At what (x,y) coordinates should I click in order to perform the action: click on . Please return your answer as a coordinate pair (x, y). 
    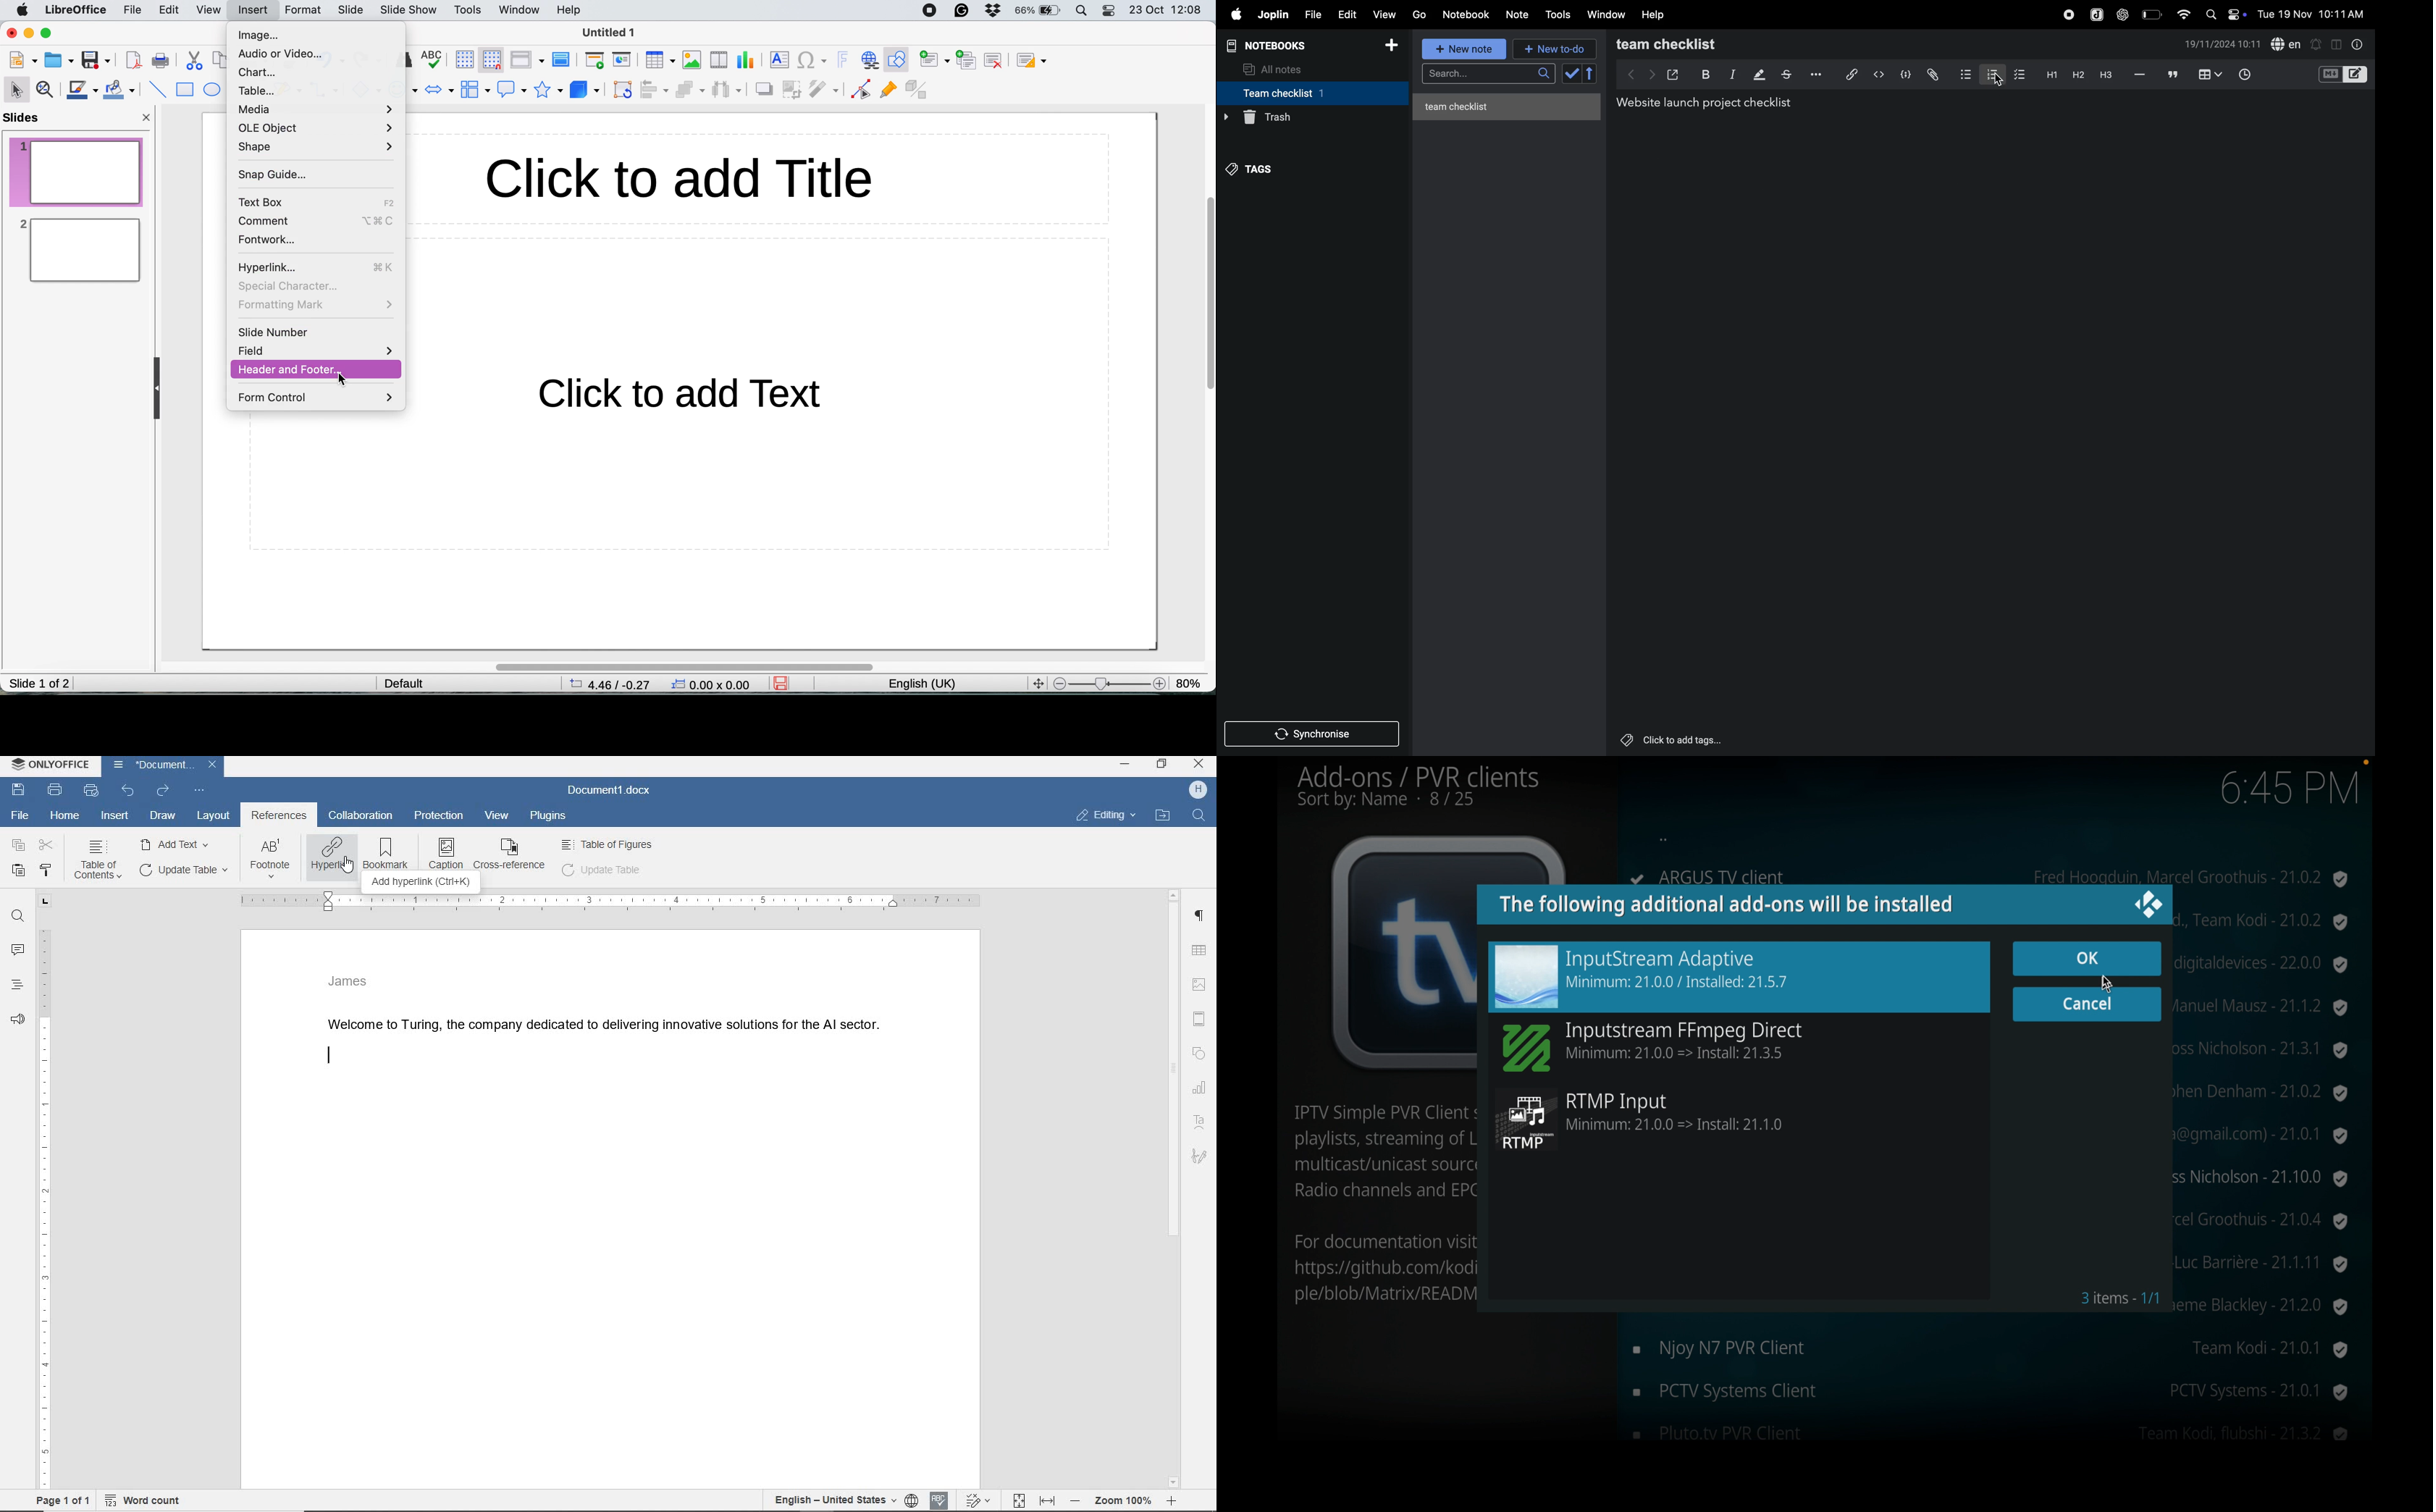
    Looking at the image, I should click on (2316, 43).